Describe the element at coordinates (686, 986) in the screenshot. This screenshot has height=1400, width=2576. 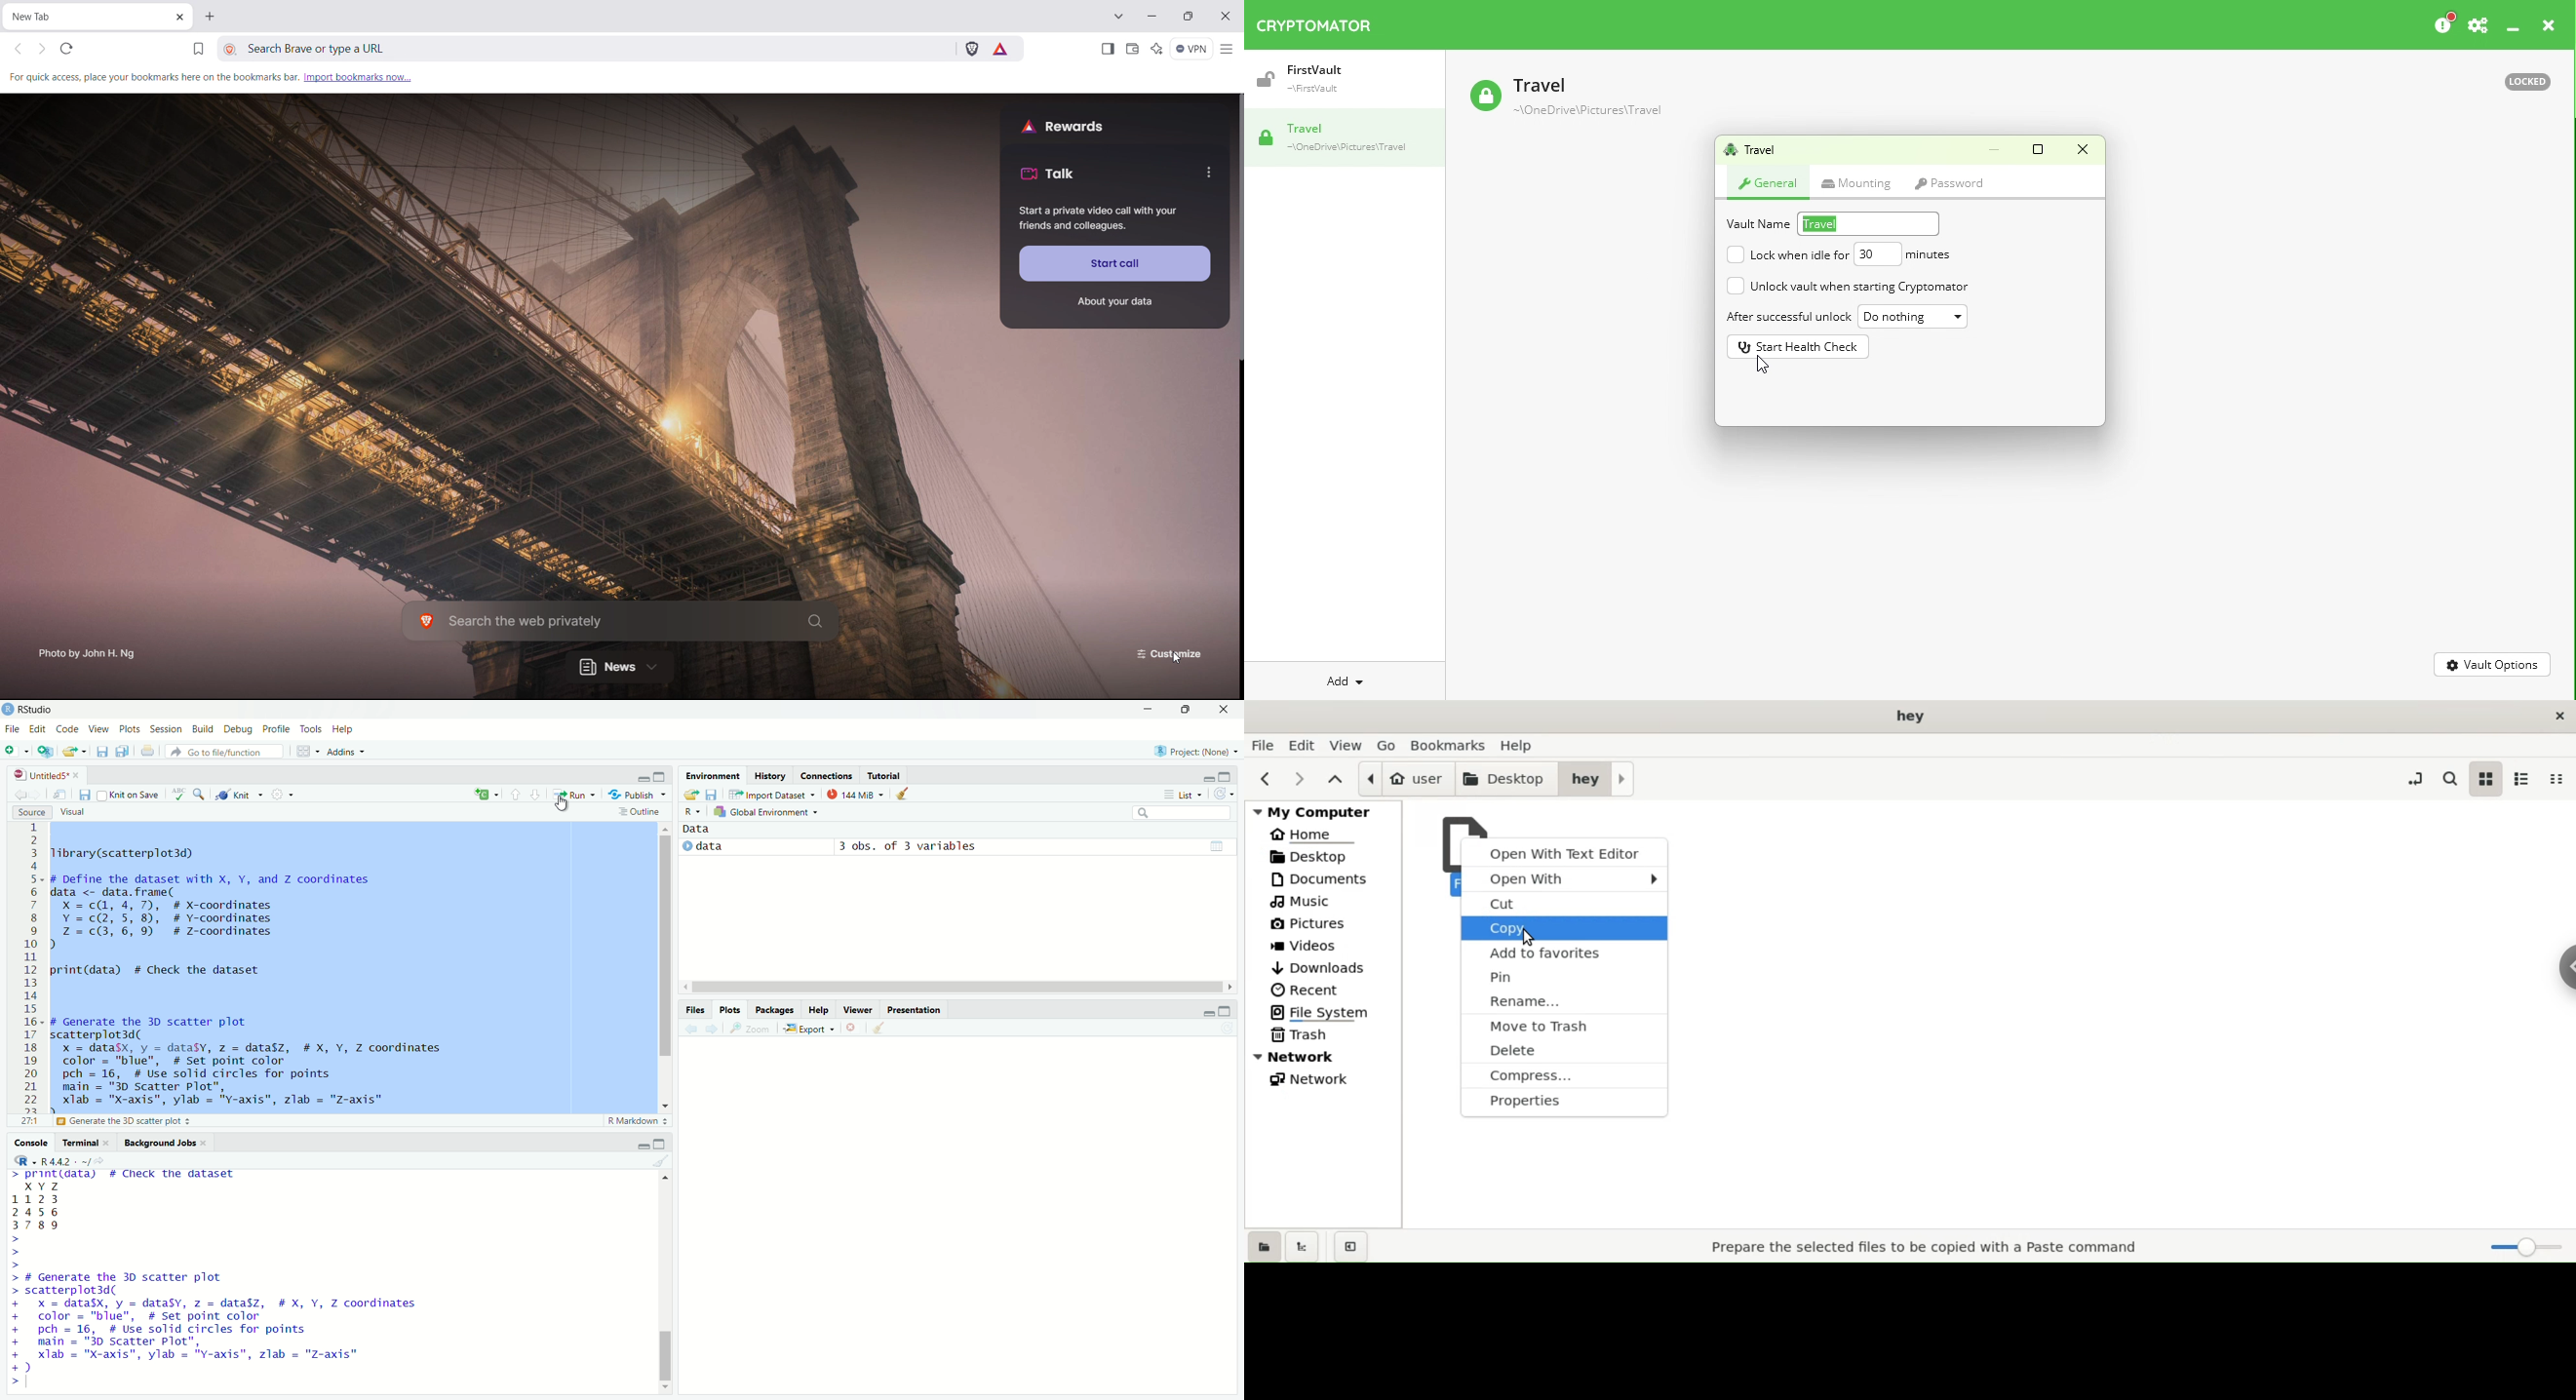
I see `move left` at that location.